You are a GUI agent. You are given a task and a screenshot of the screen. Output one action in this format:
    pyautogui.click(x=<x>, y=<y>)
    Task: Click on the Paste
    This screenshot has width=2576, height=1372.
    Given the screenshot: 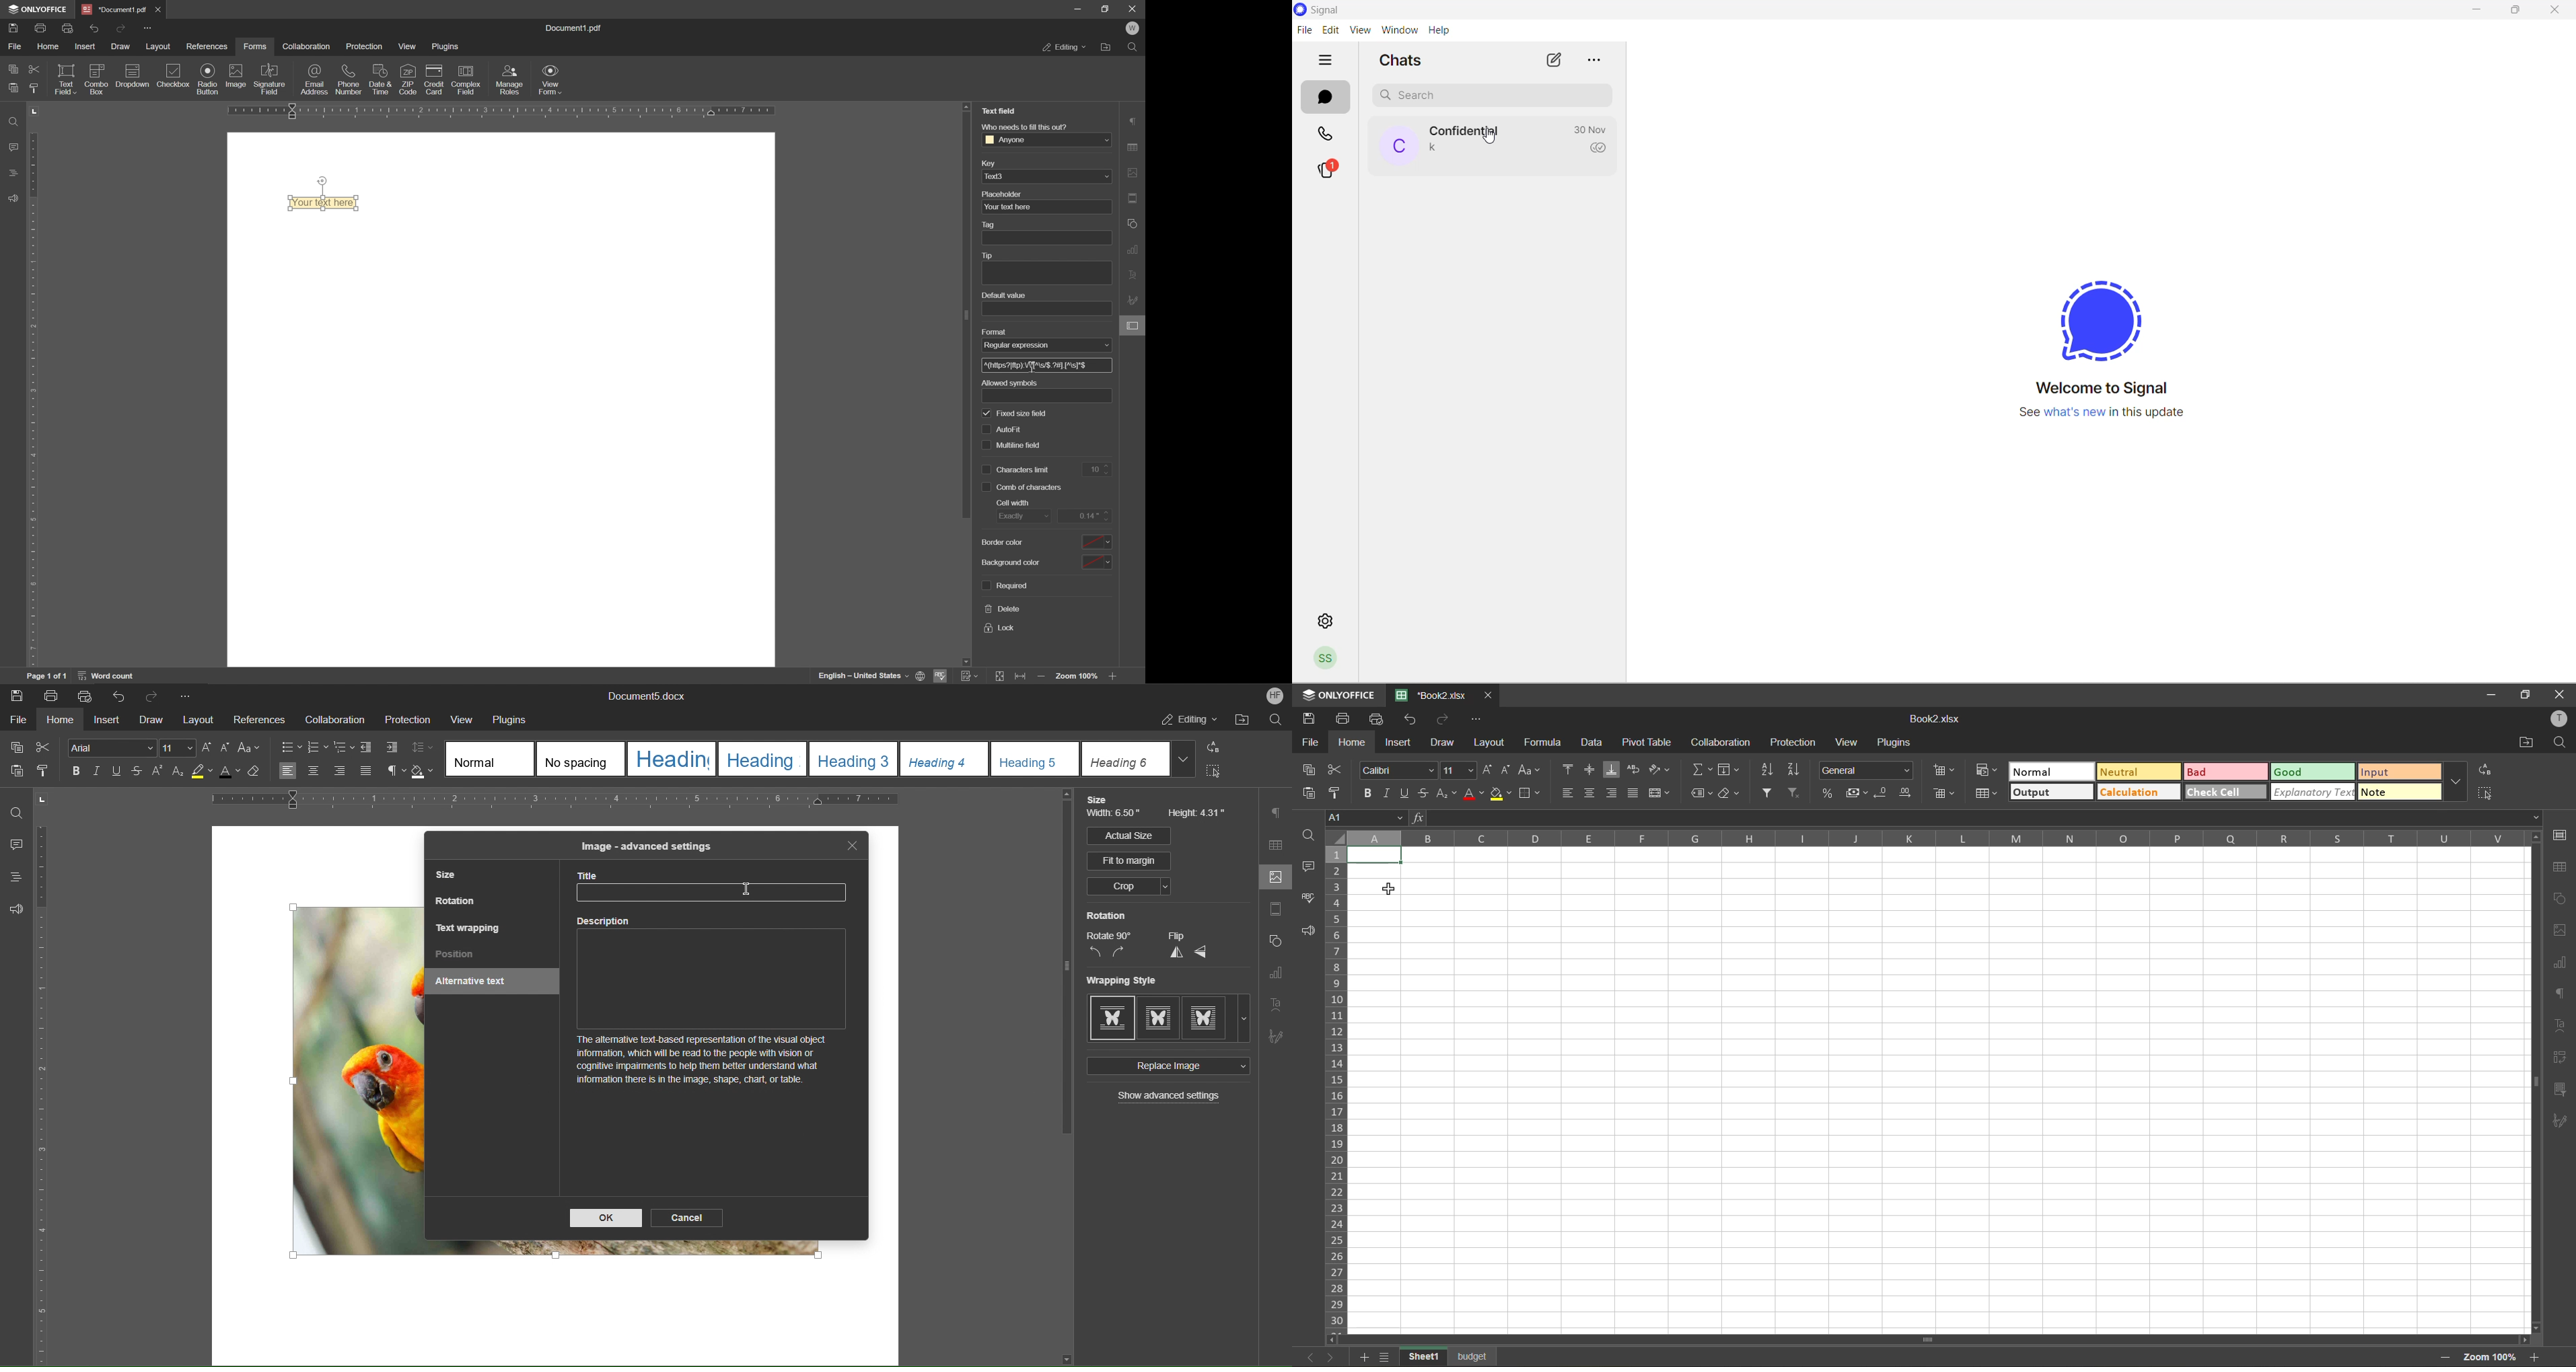 What is the action you would take?
    pyautogui.click(x=15, y=774)
    